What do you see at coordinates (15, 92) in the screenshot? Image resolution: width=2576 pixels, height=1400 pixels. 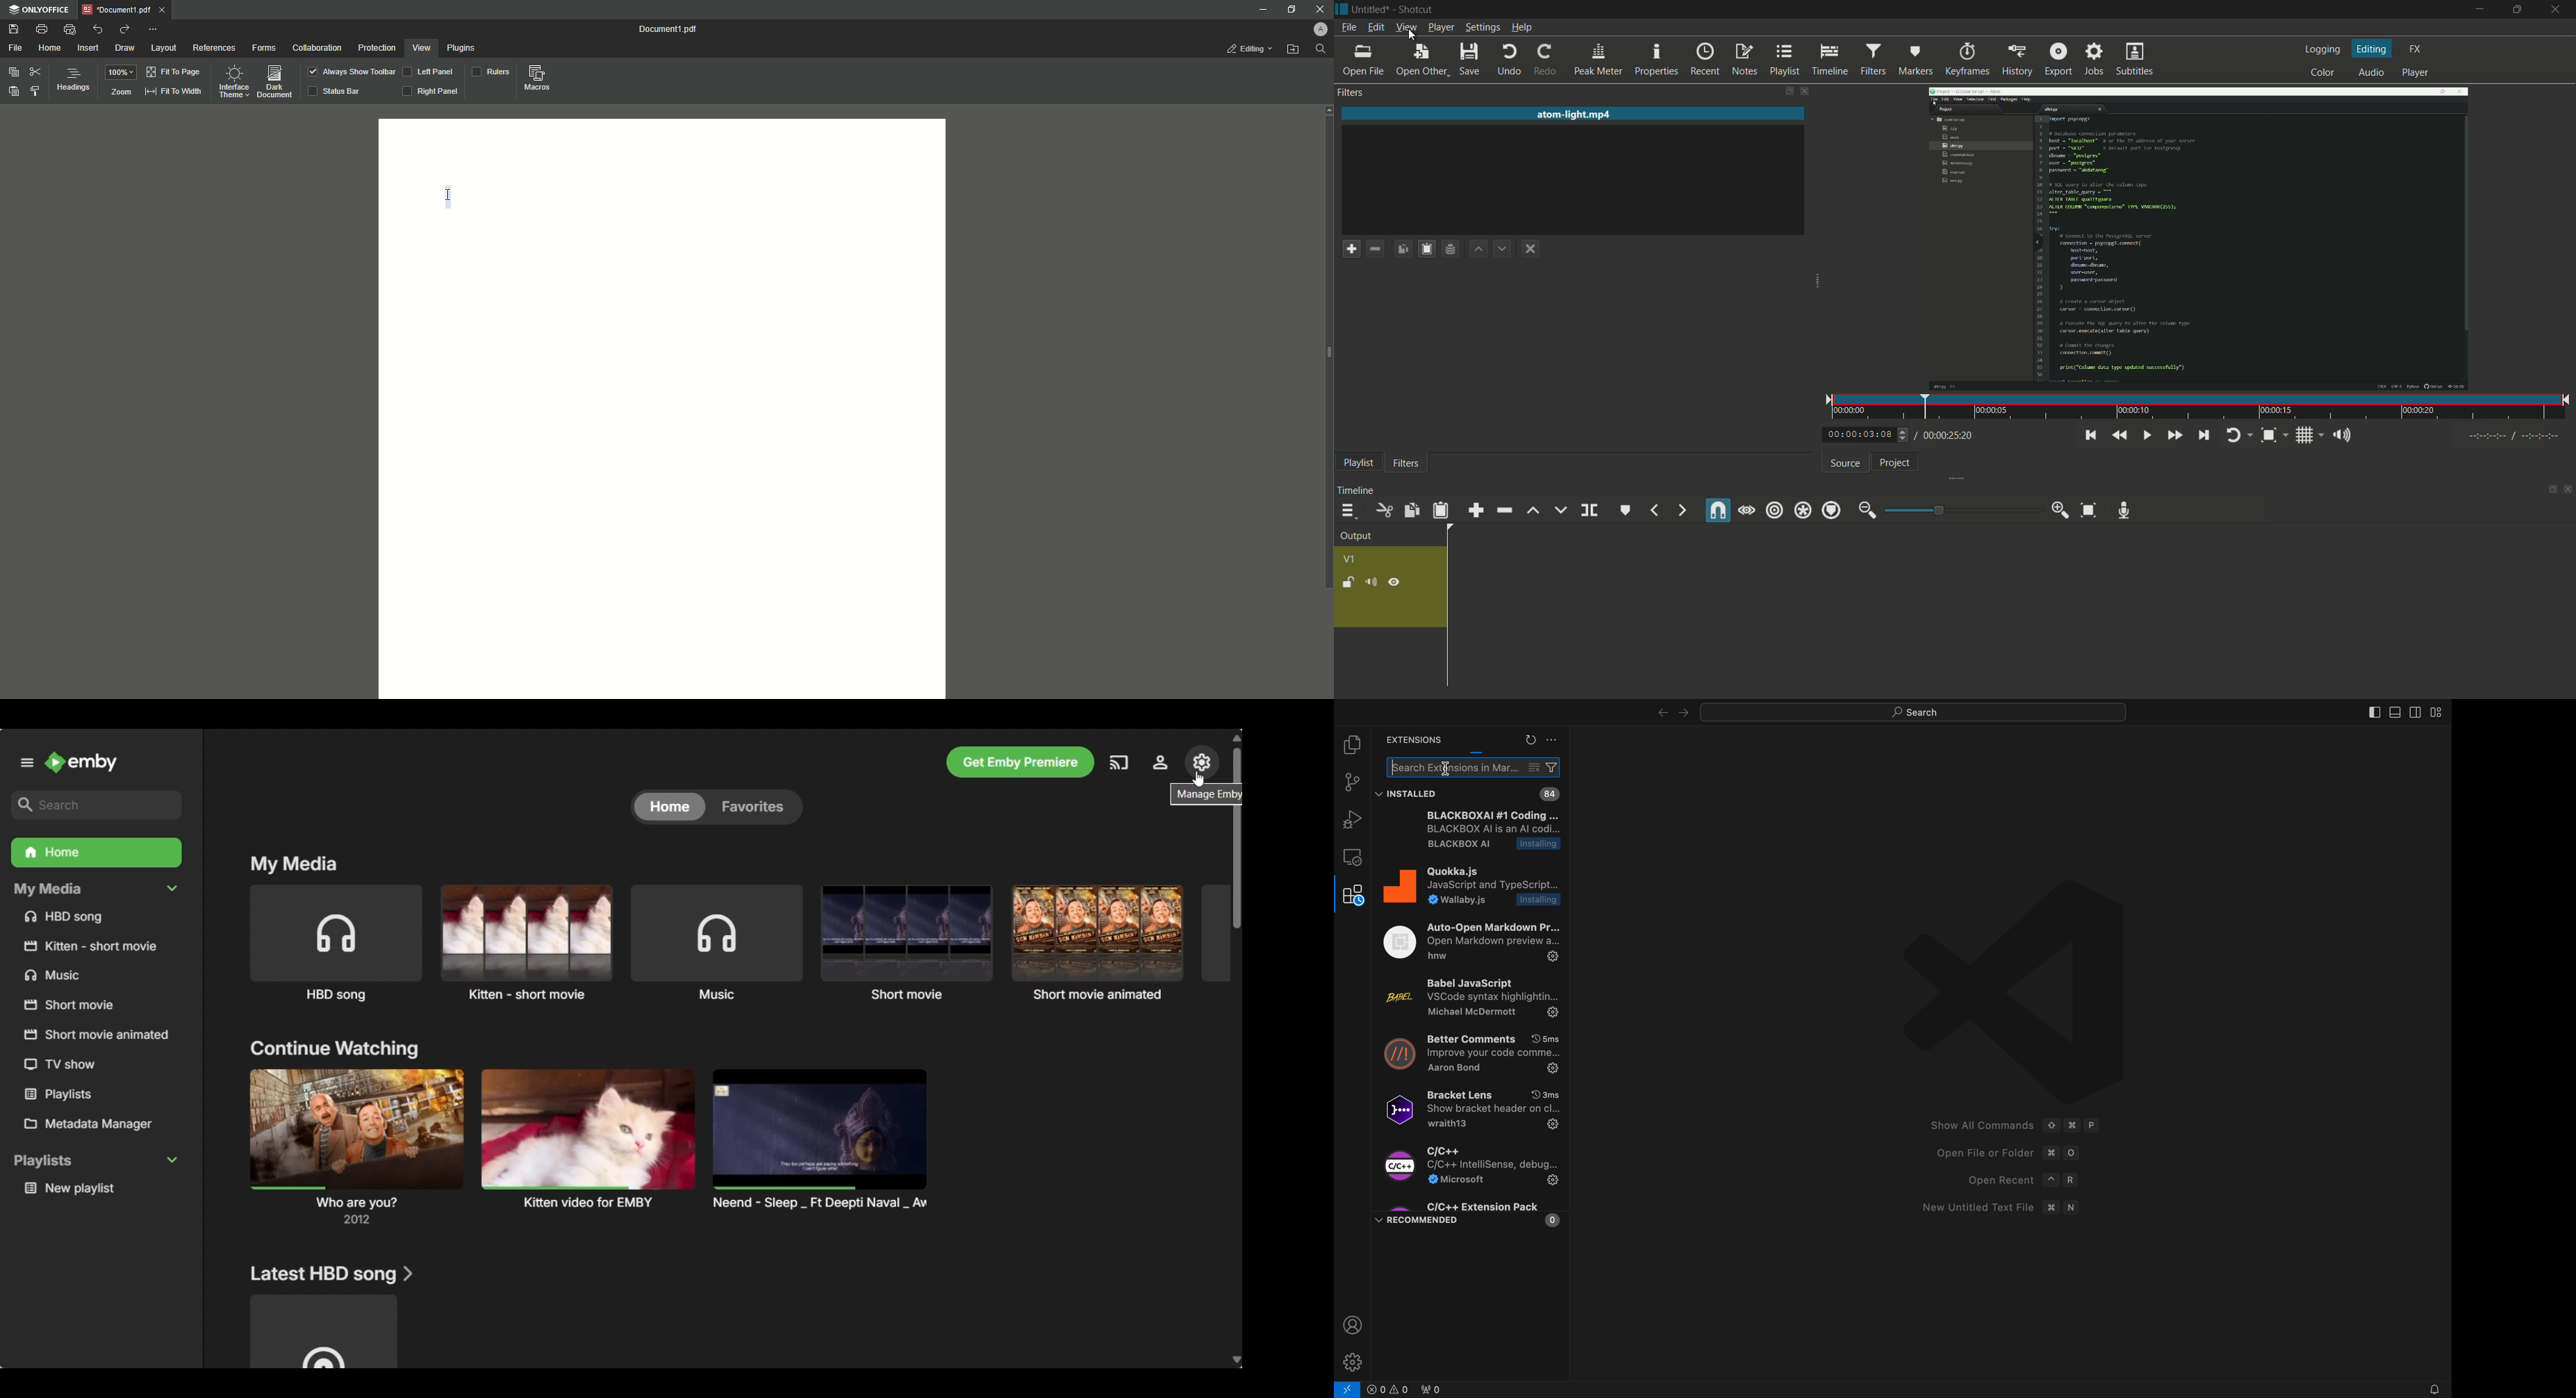 I see `Paste` at bounding box center [15, 92].